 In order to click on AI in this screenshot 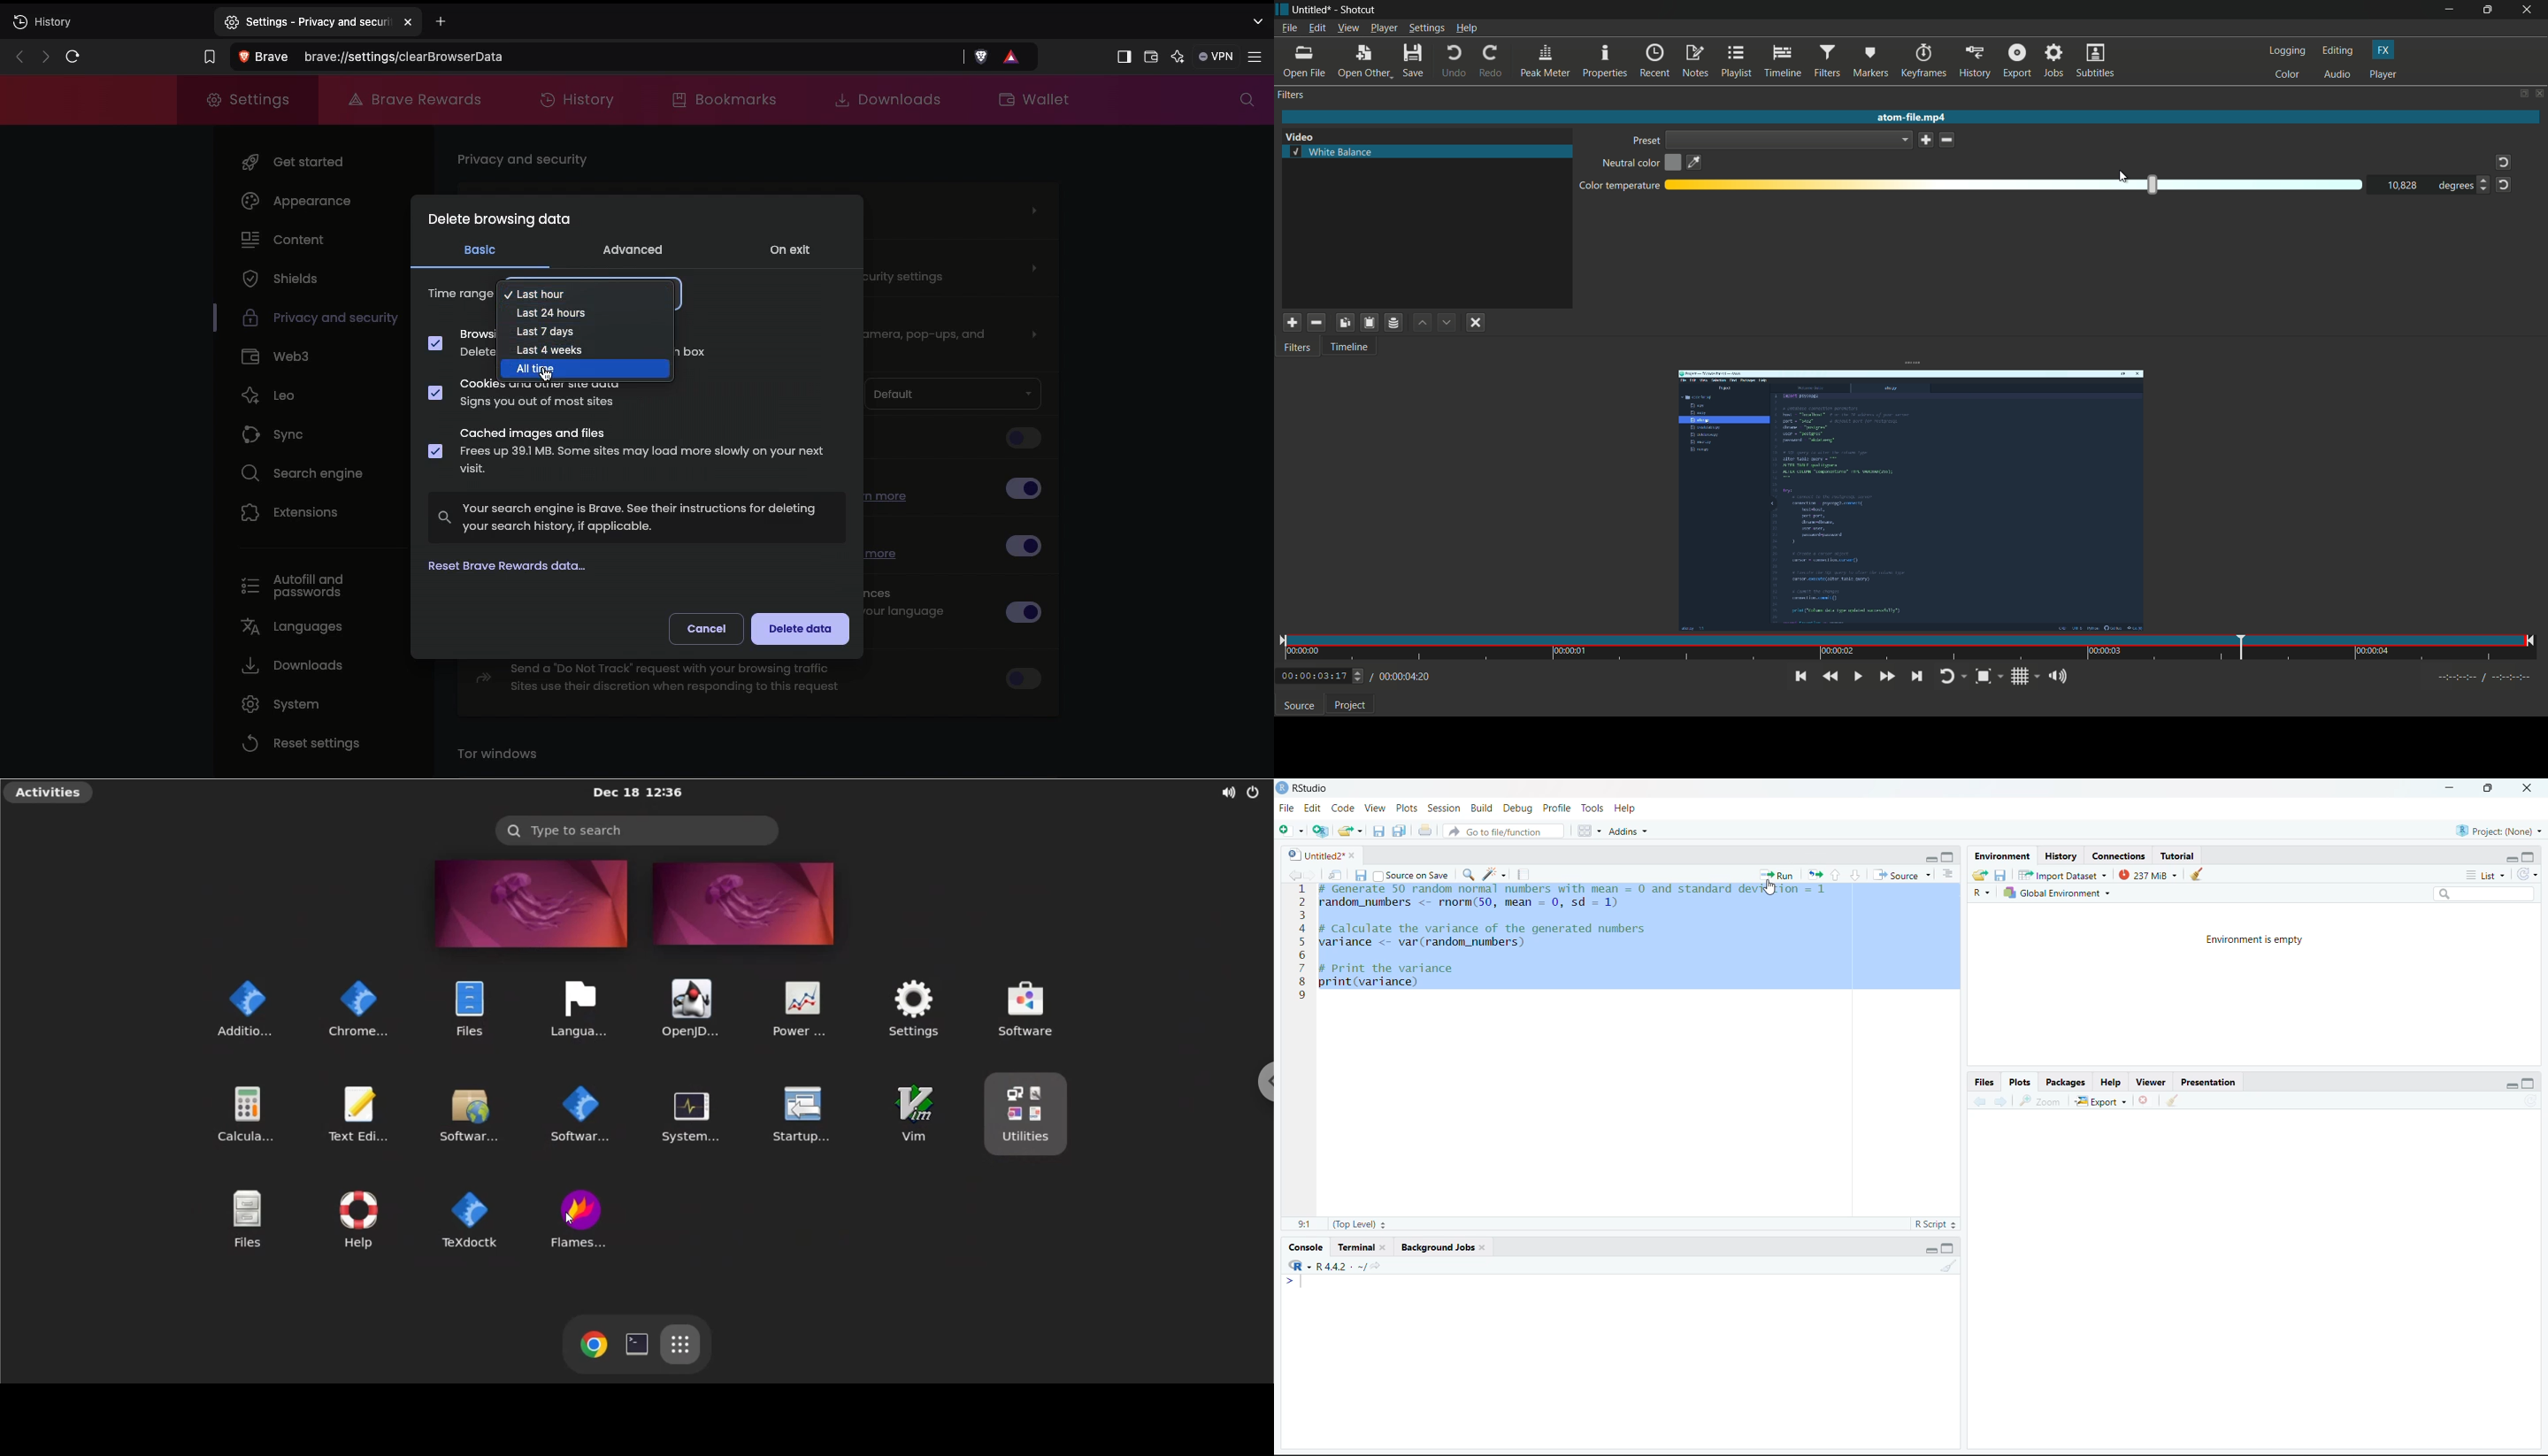, I will do `click(1176, 57)`.